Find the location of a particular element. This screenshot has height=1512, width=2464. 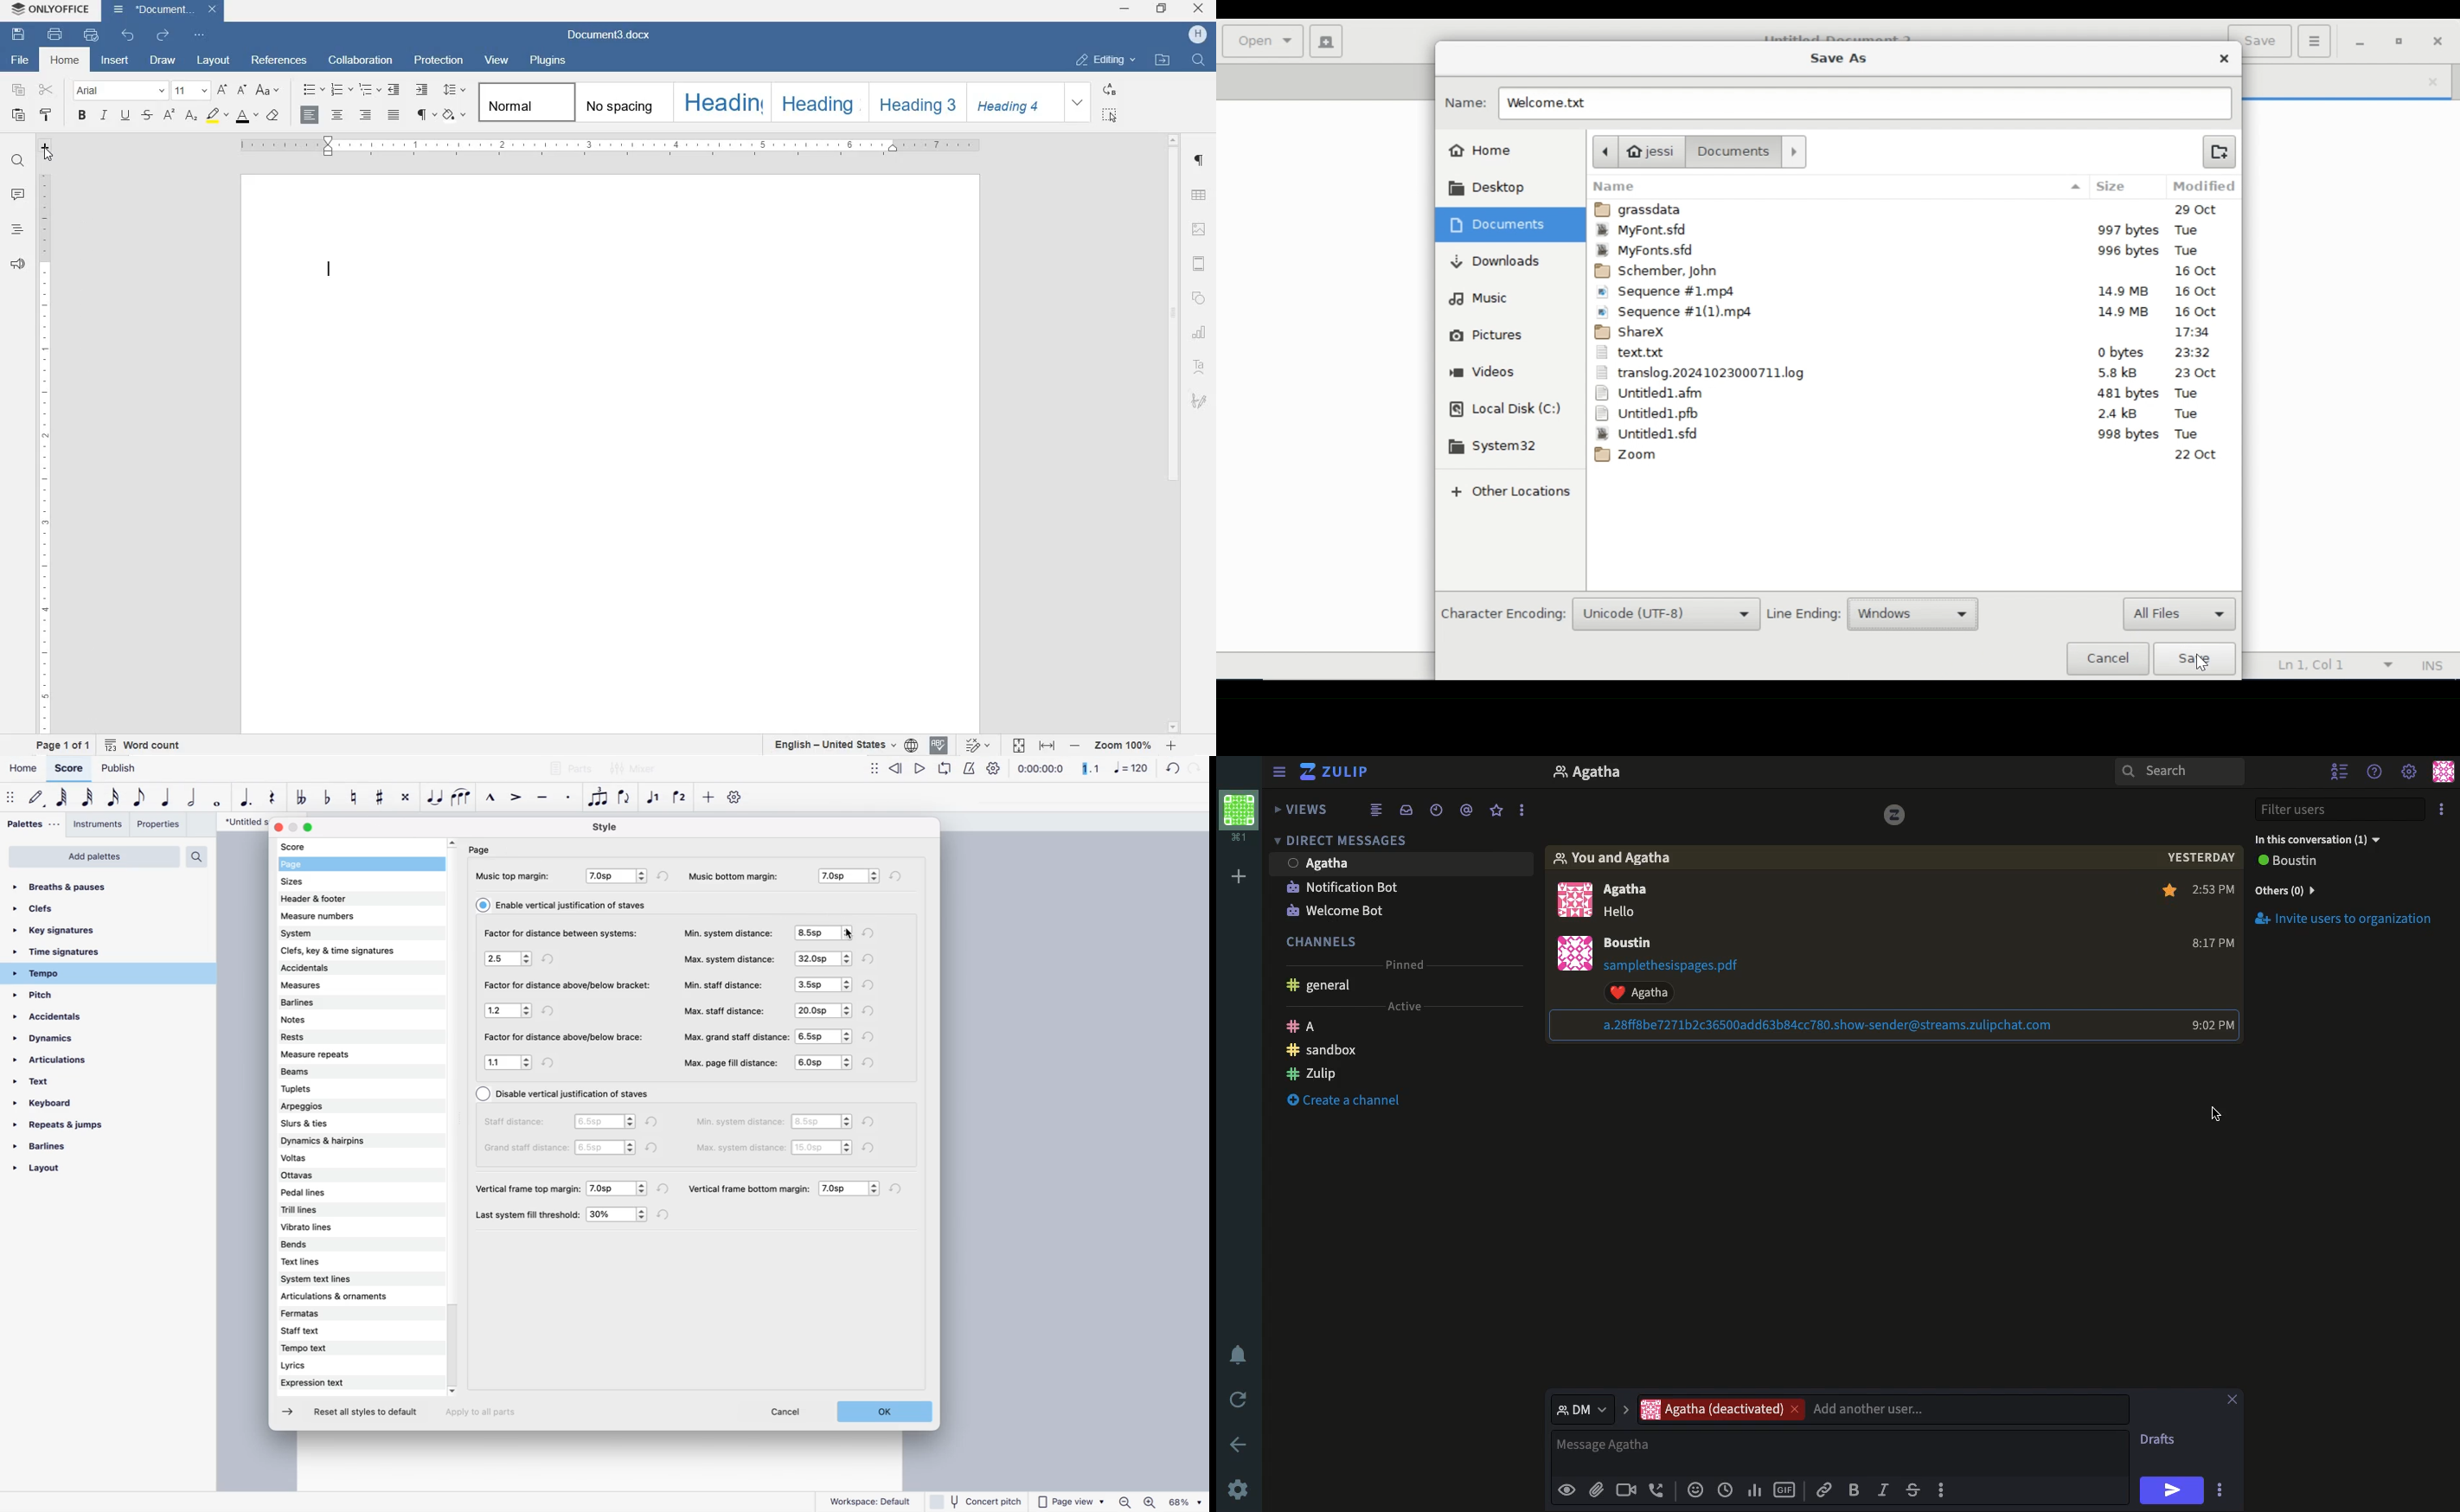

factor for distance between systems is located at coordinates (559, 934).